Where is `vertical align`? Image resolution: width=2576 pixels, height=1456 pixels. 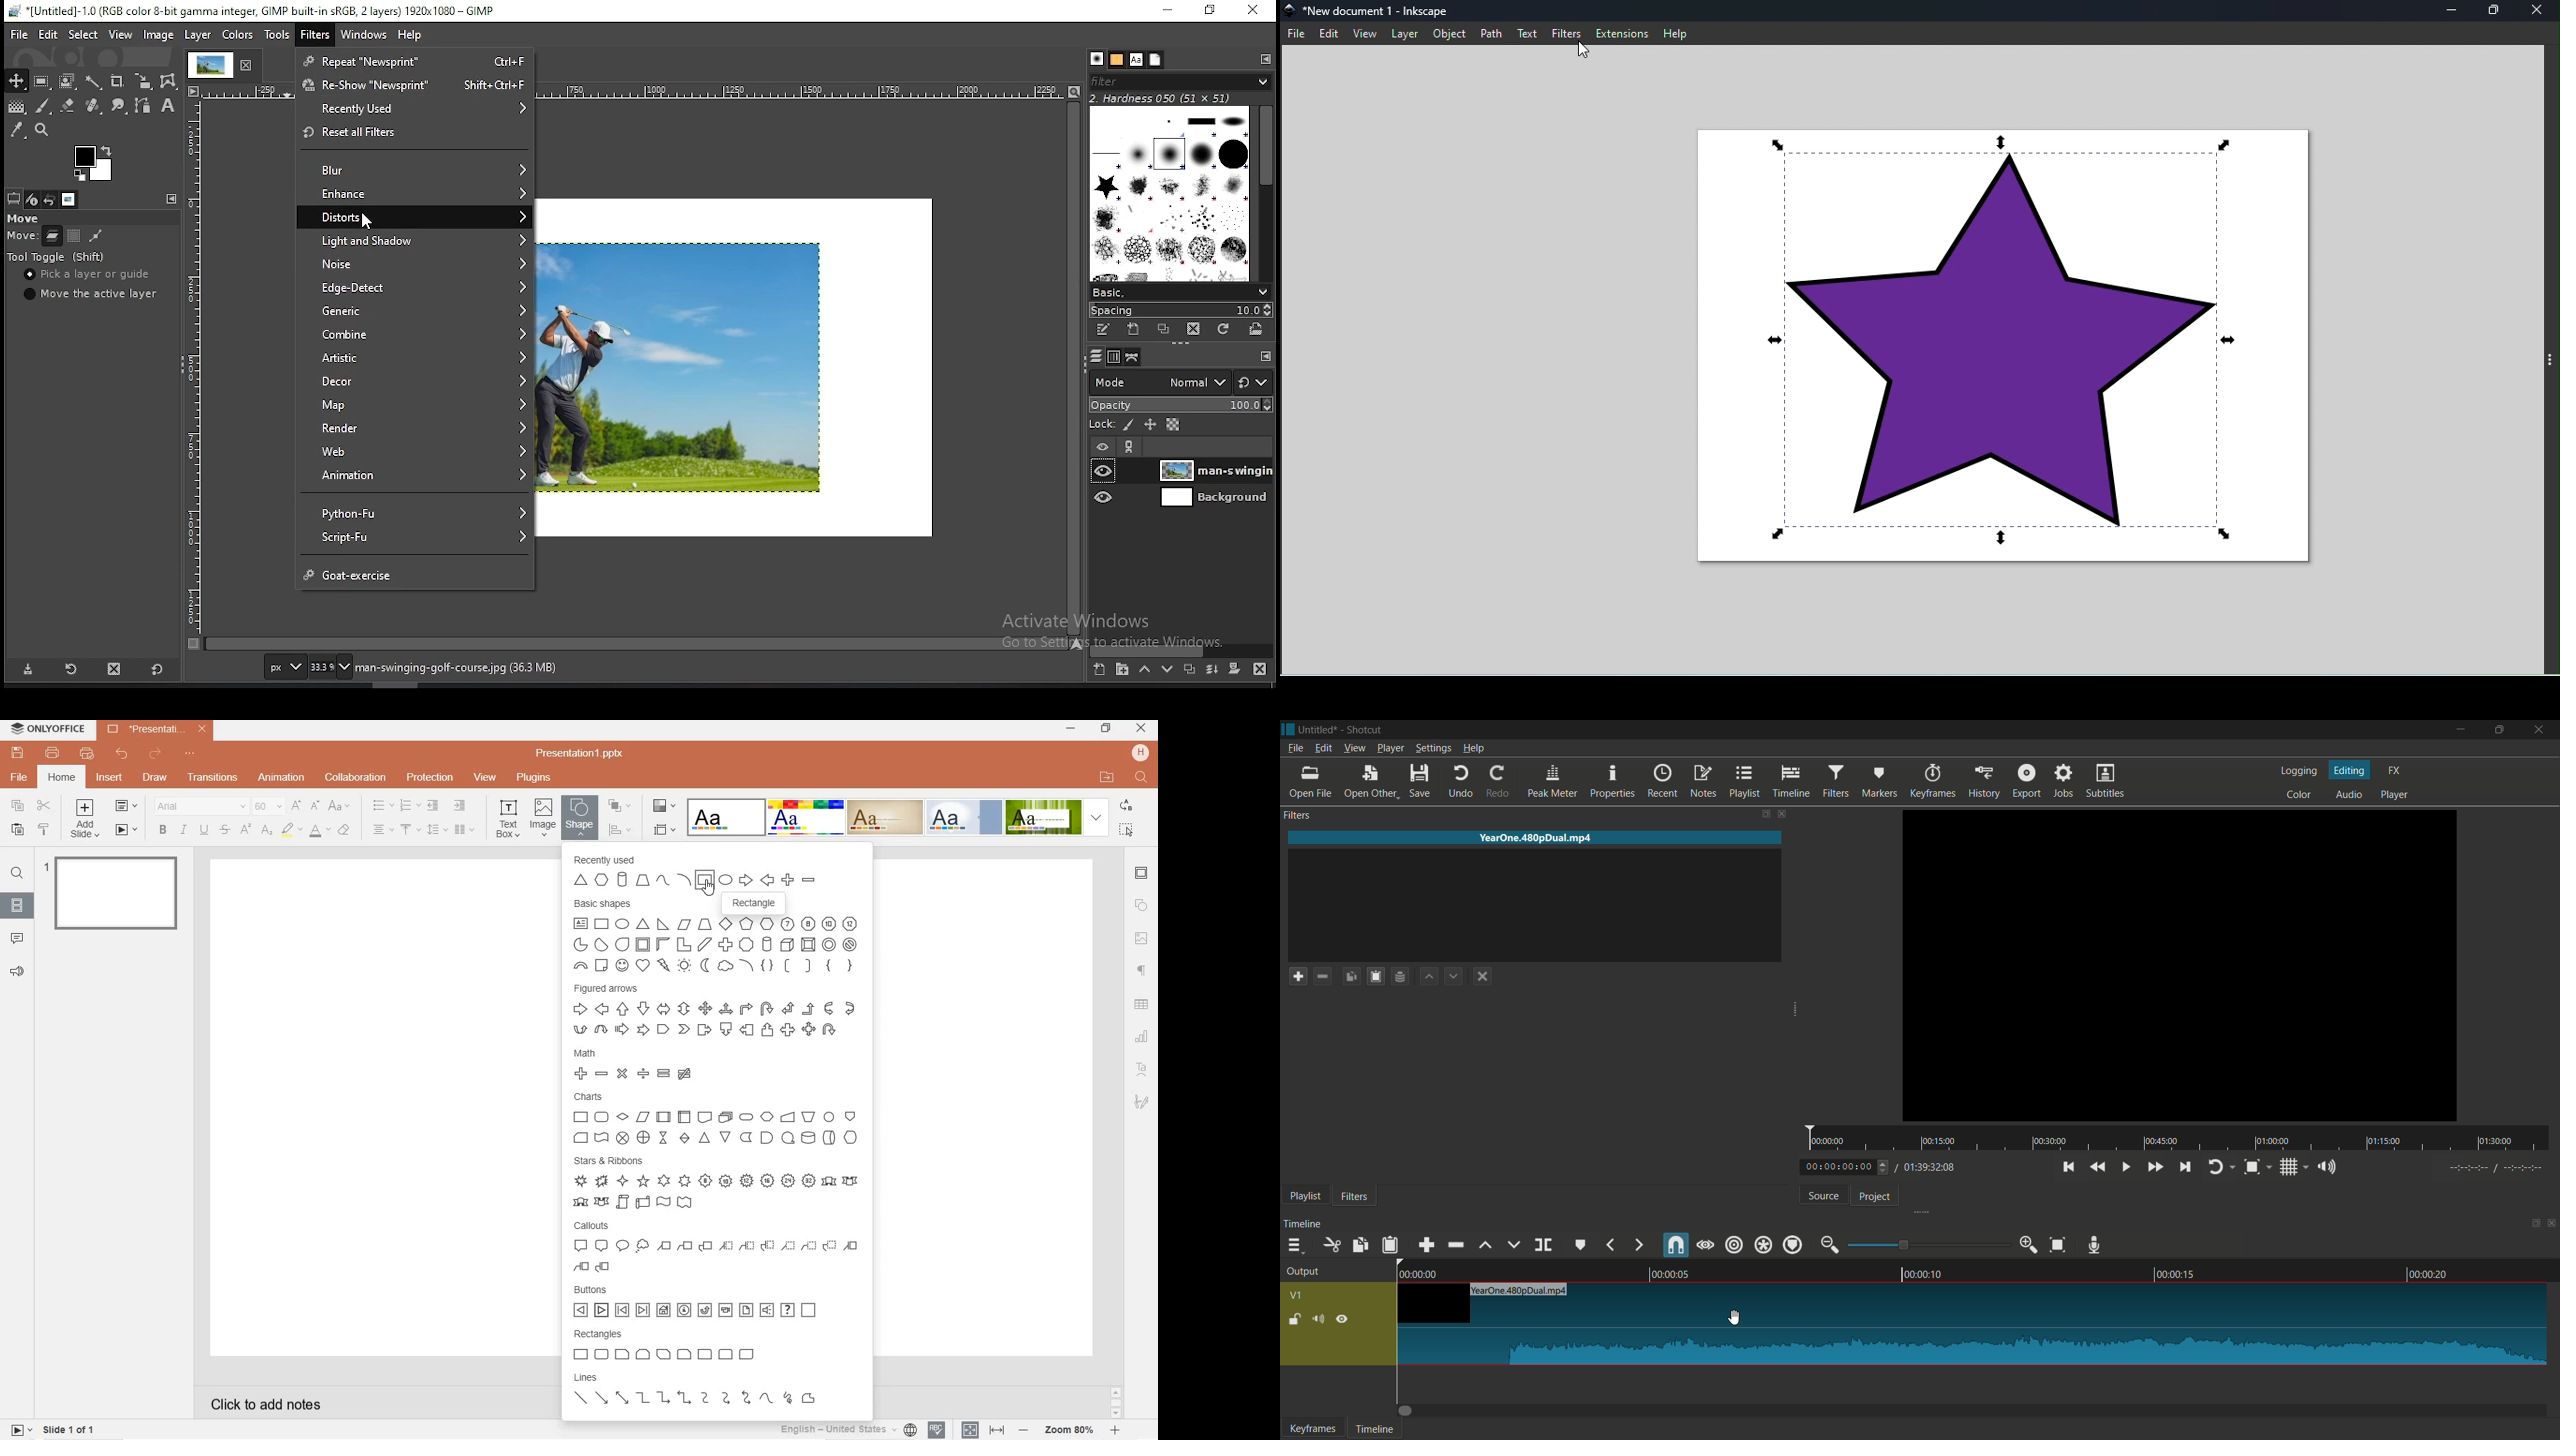
vertical align is located at coordinates (412, 830).